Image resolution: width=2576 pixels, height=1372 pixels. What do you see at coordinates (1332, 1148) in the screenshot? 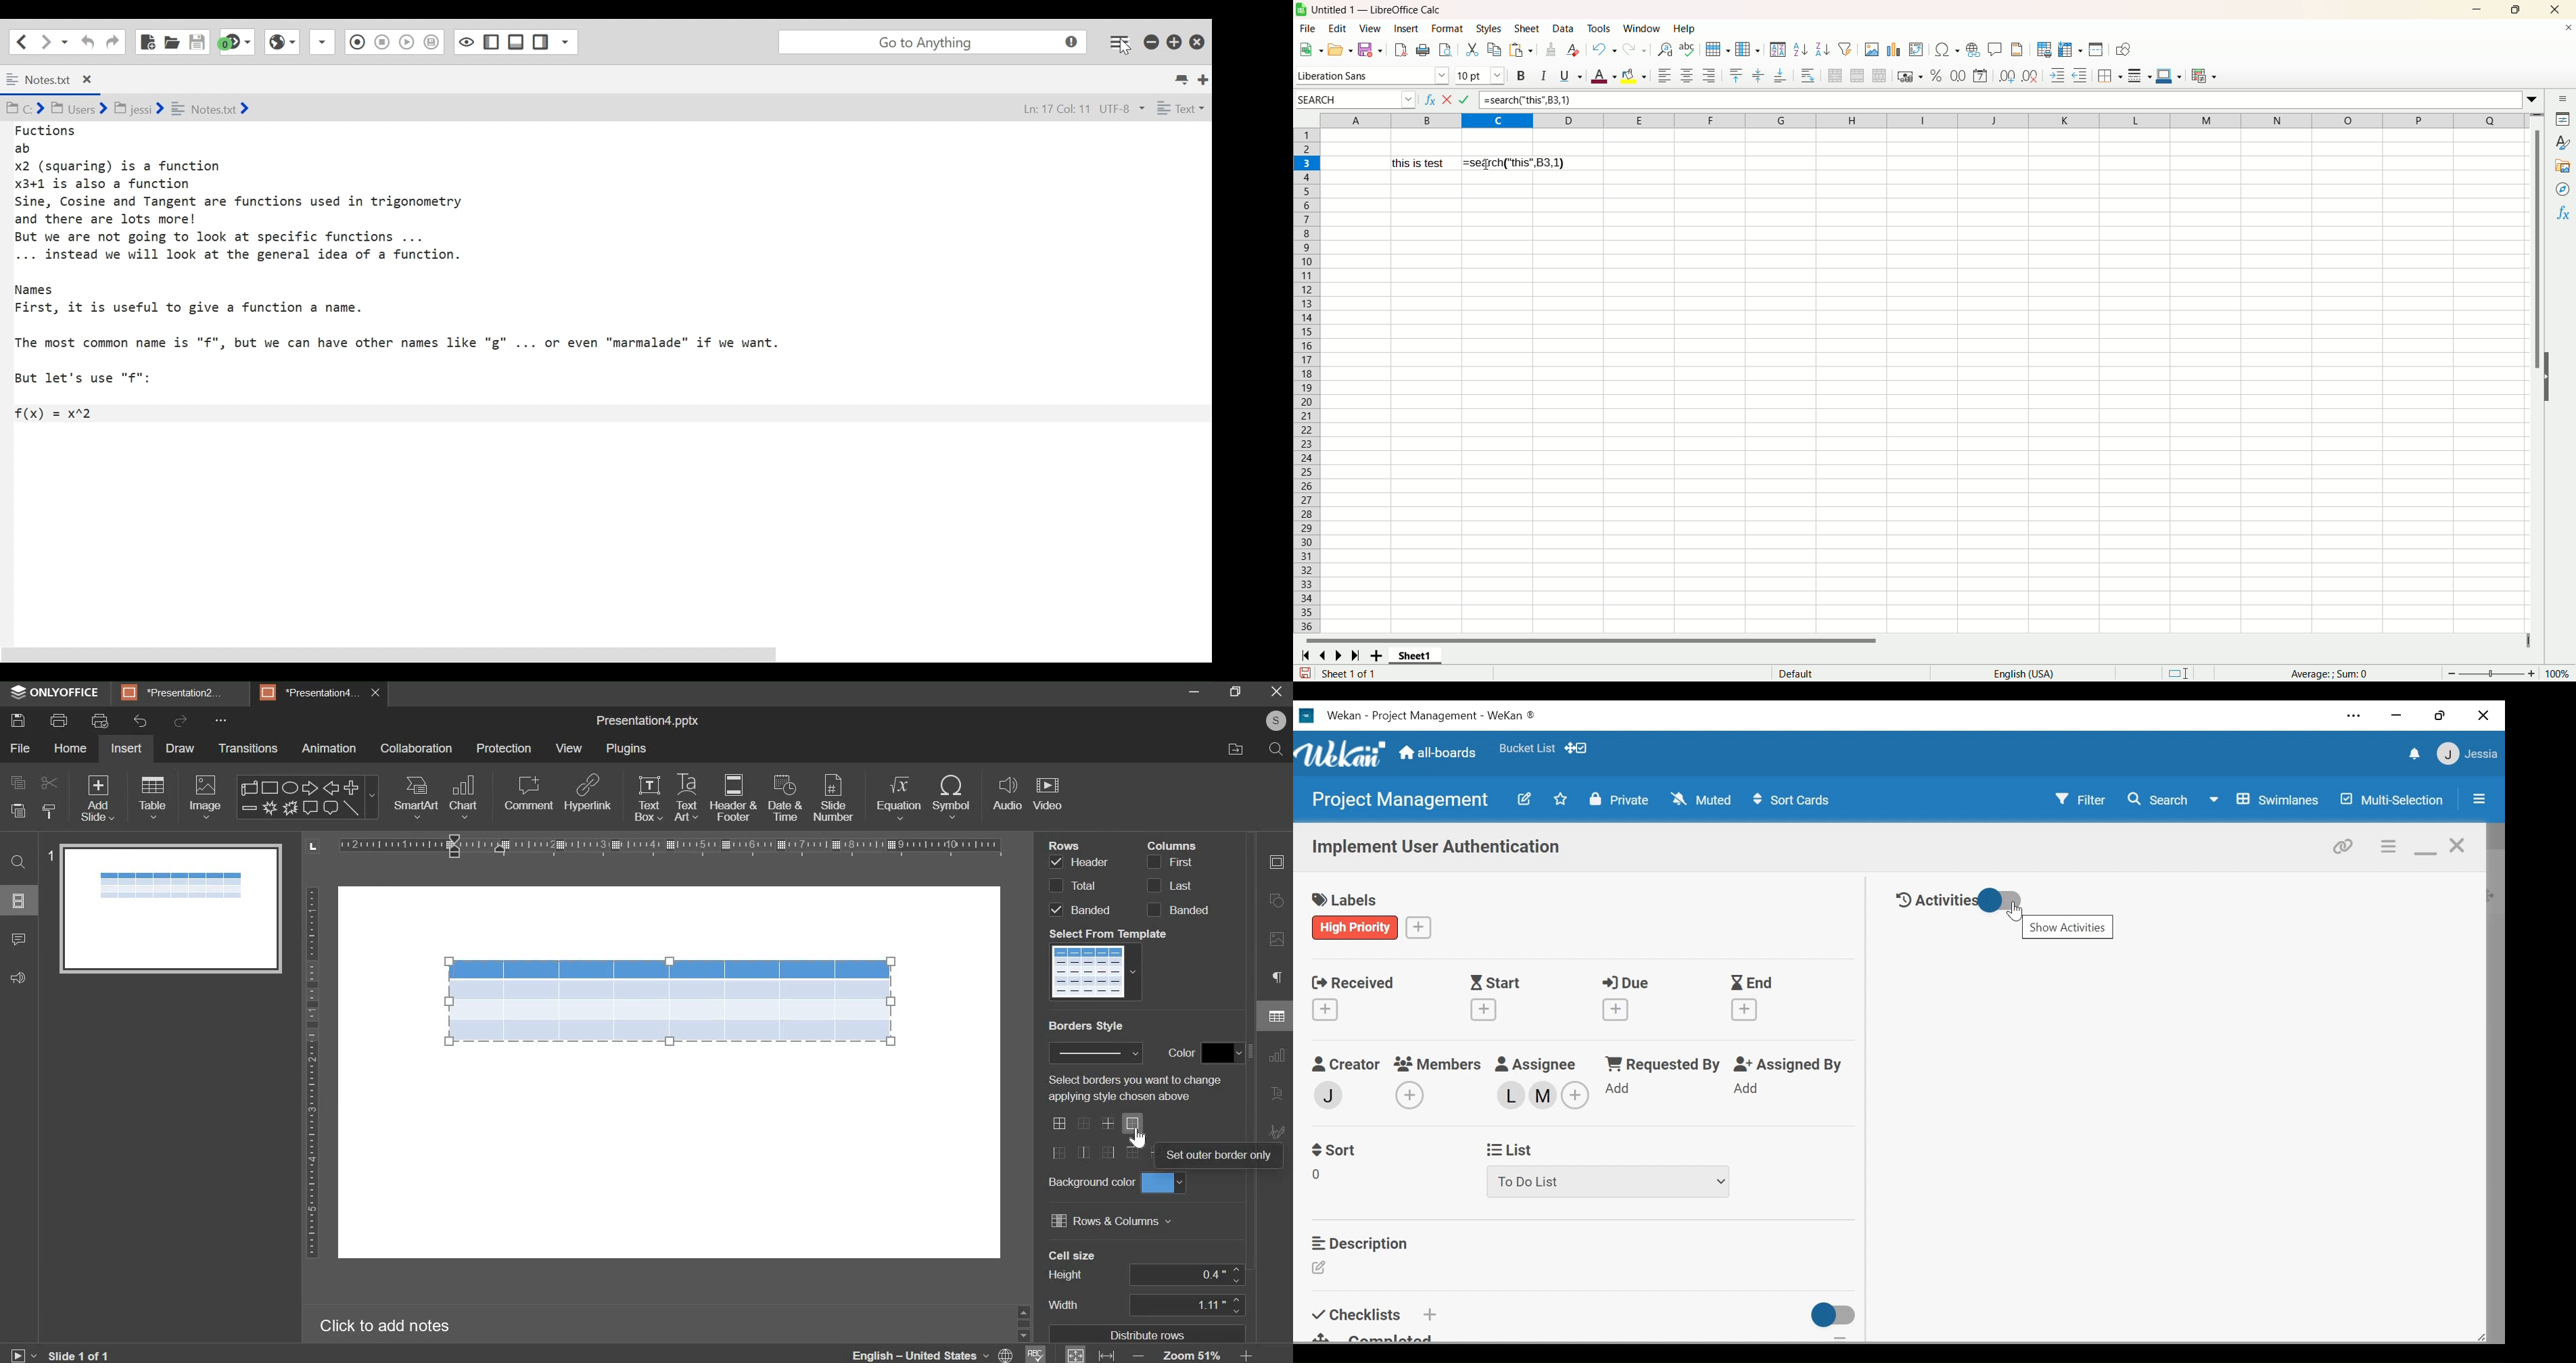
I see `Sort` at bounding box center [1332, 1148].